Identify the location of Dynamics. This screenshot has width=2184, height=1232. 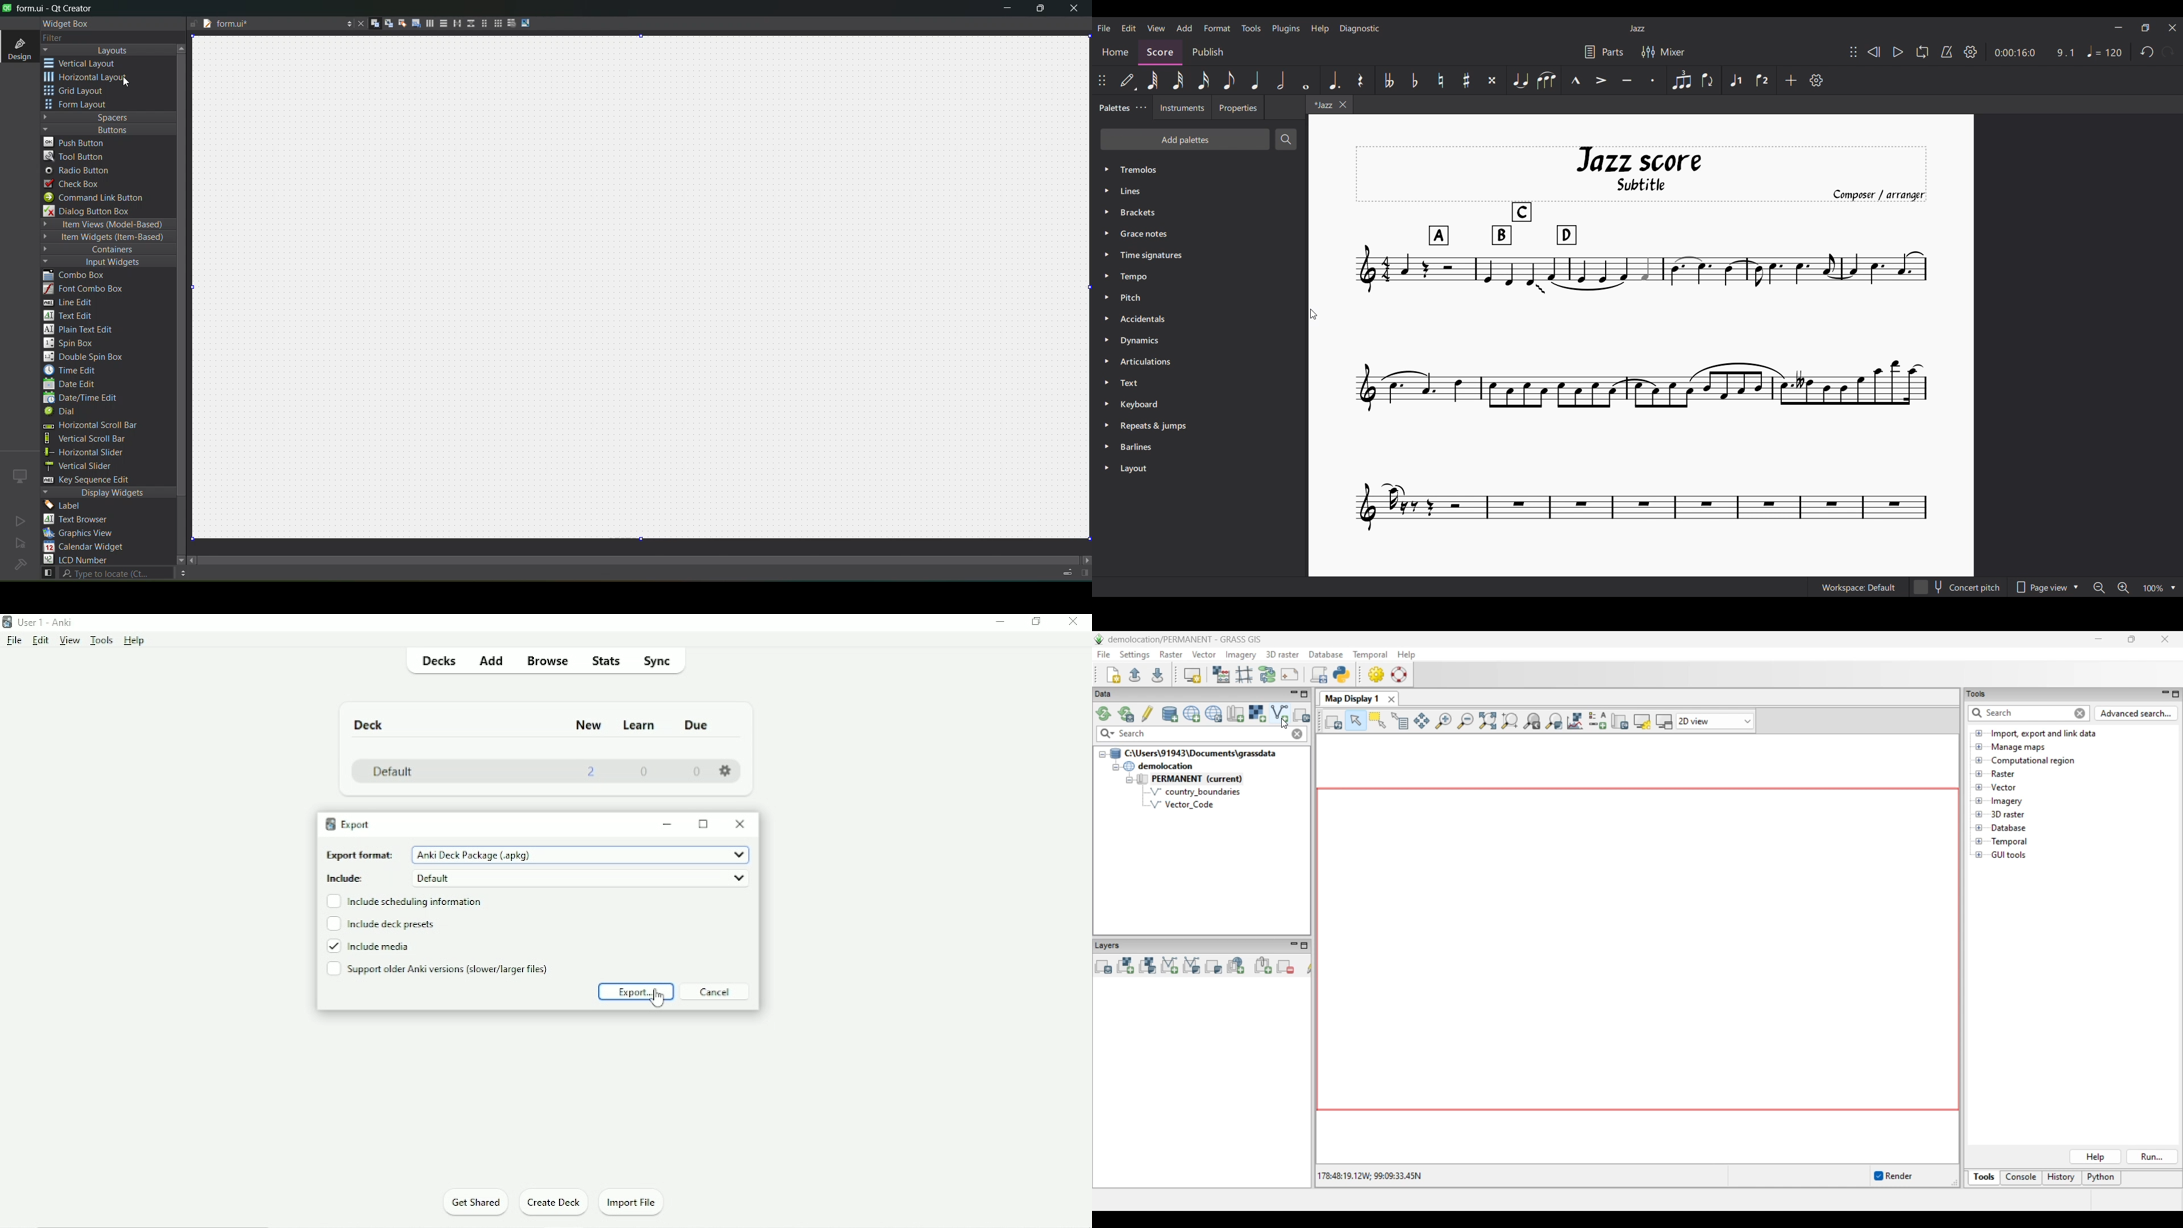
(1199, 341).